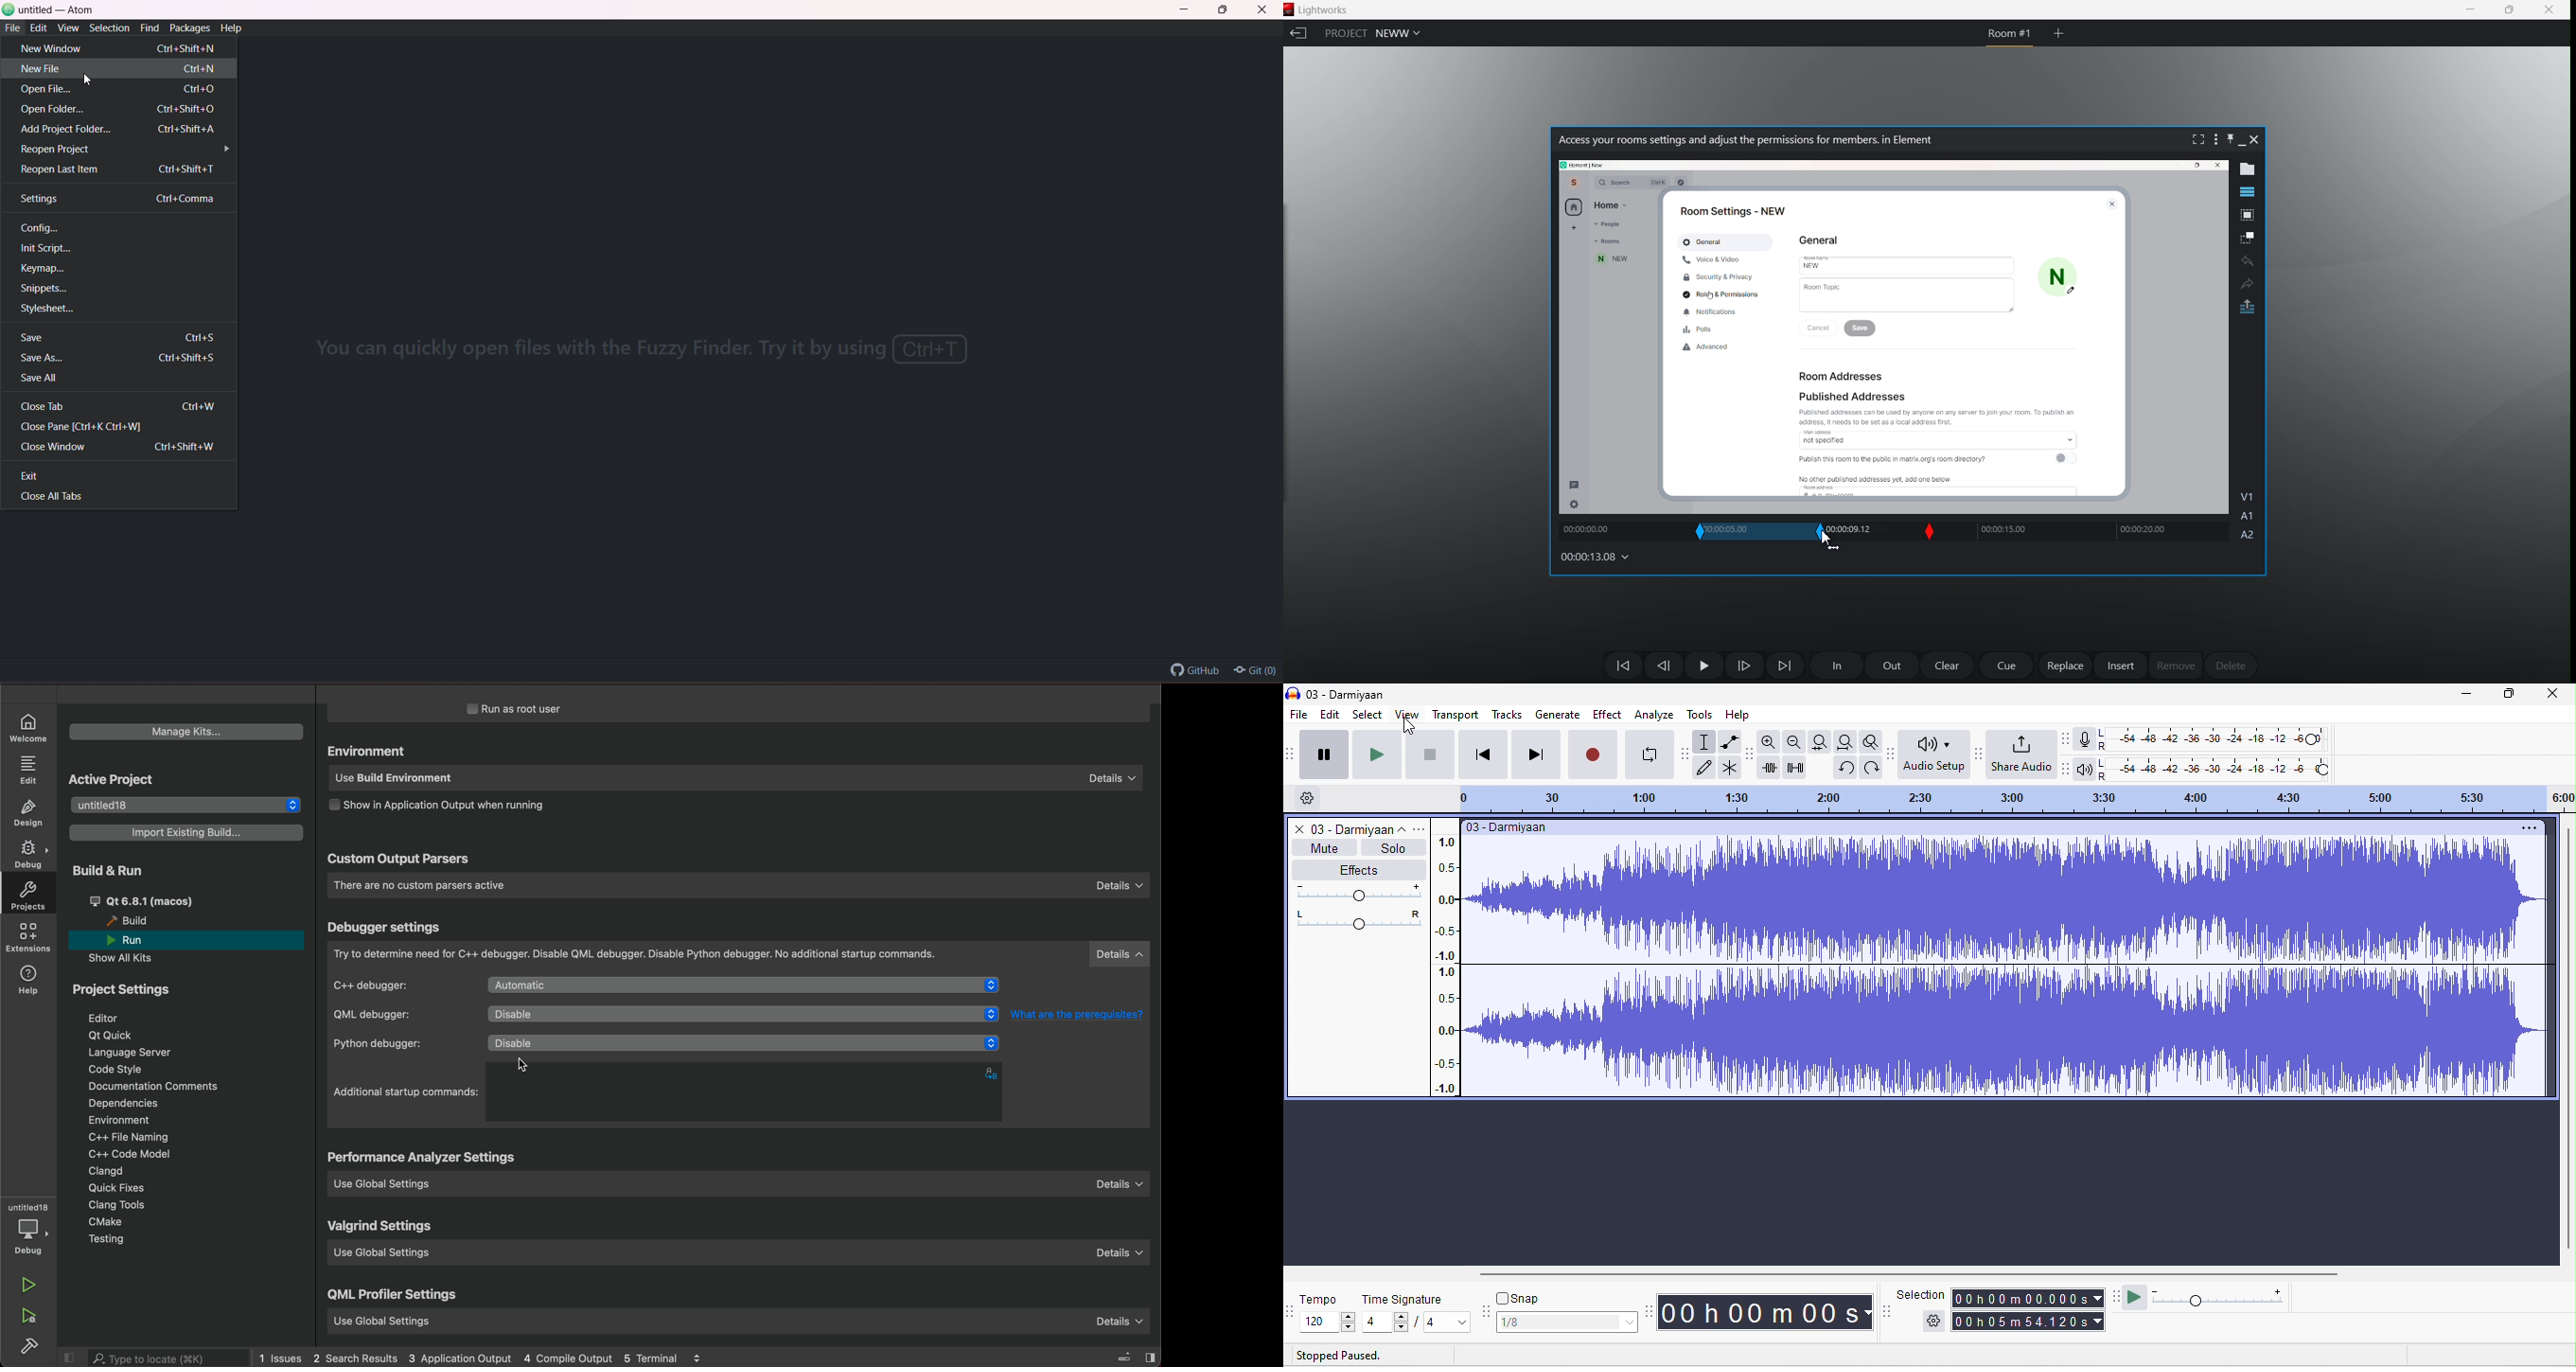 This screenshot has width=2576, height=1372. Describe the element at coordinates (2030, 1297) in the screenshot. I see `selection time` at that location.